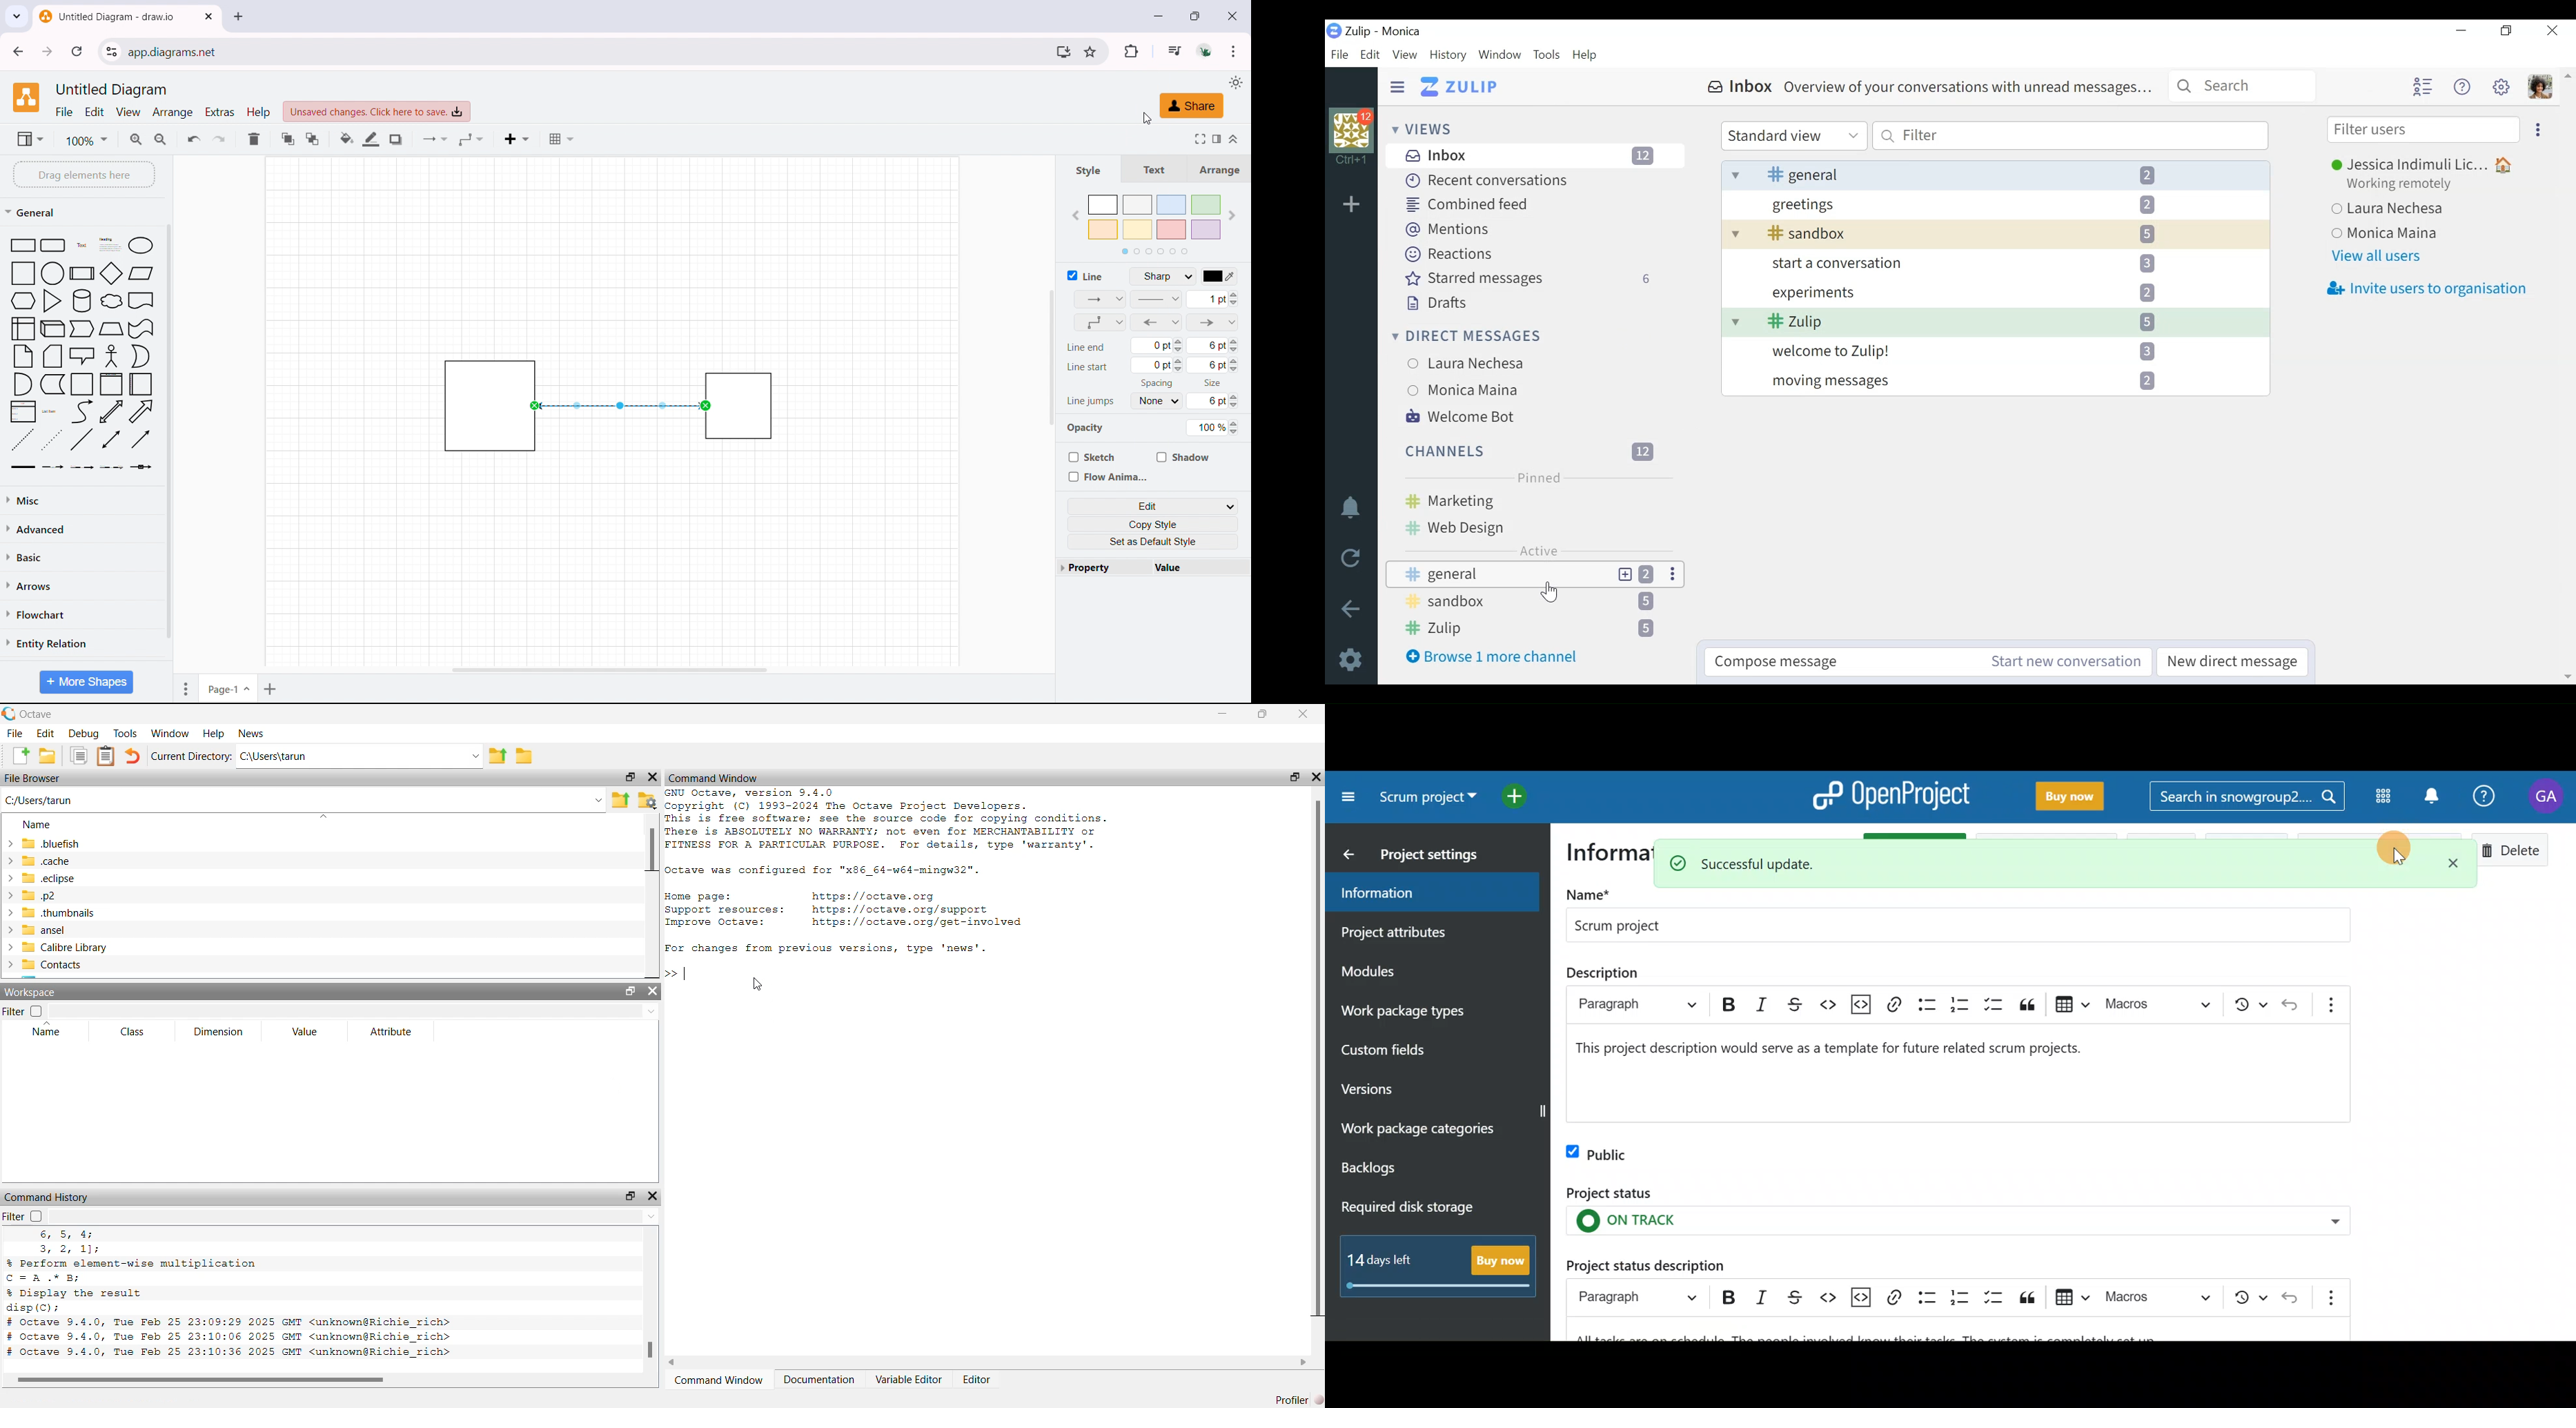 This screenshot has width=2576, height=1428. What do you see at coordinates (2230, 662) in the screenshot?
I see `New direct messages` at bounding box center [2230, 662].